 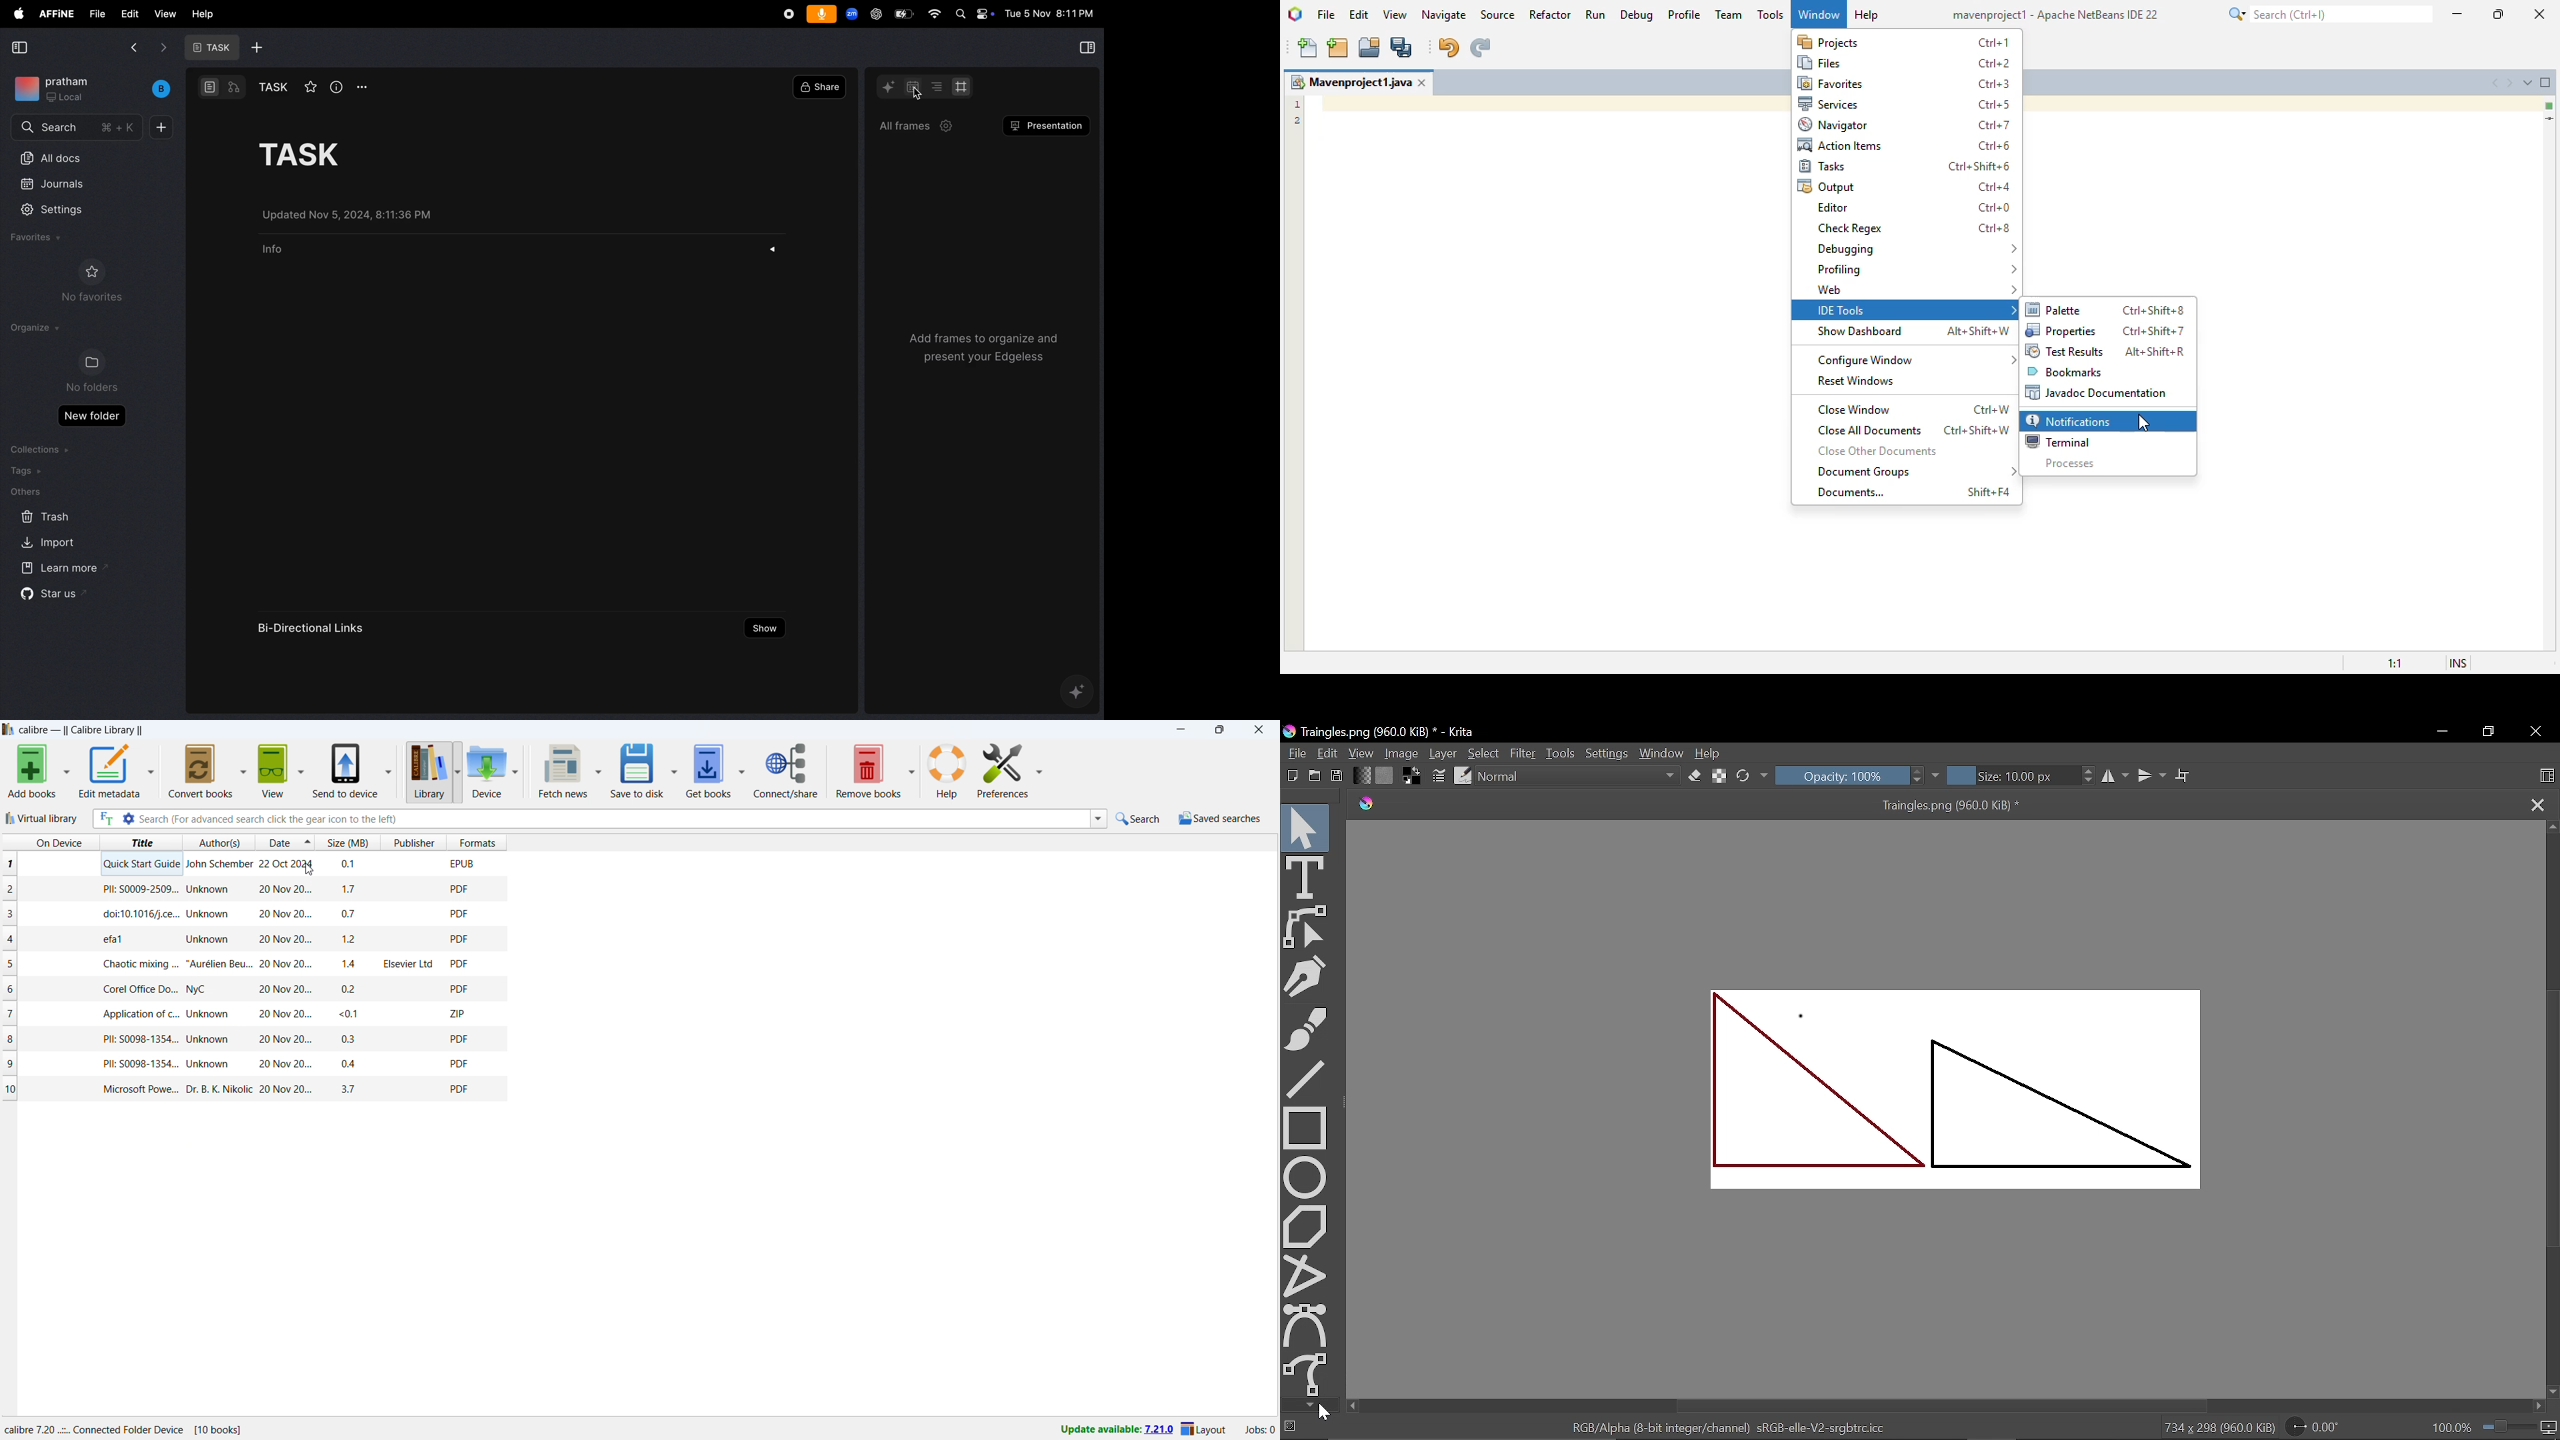 I want to click on ai, so click(x=890, y=87).